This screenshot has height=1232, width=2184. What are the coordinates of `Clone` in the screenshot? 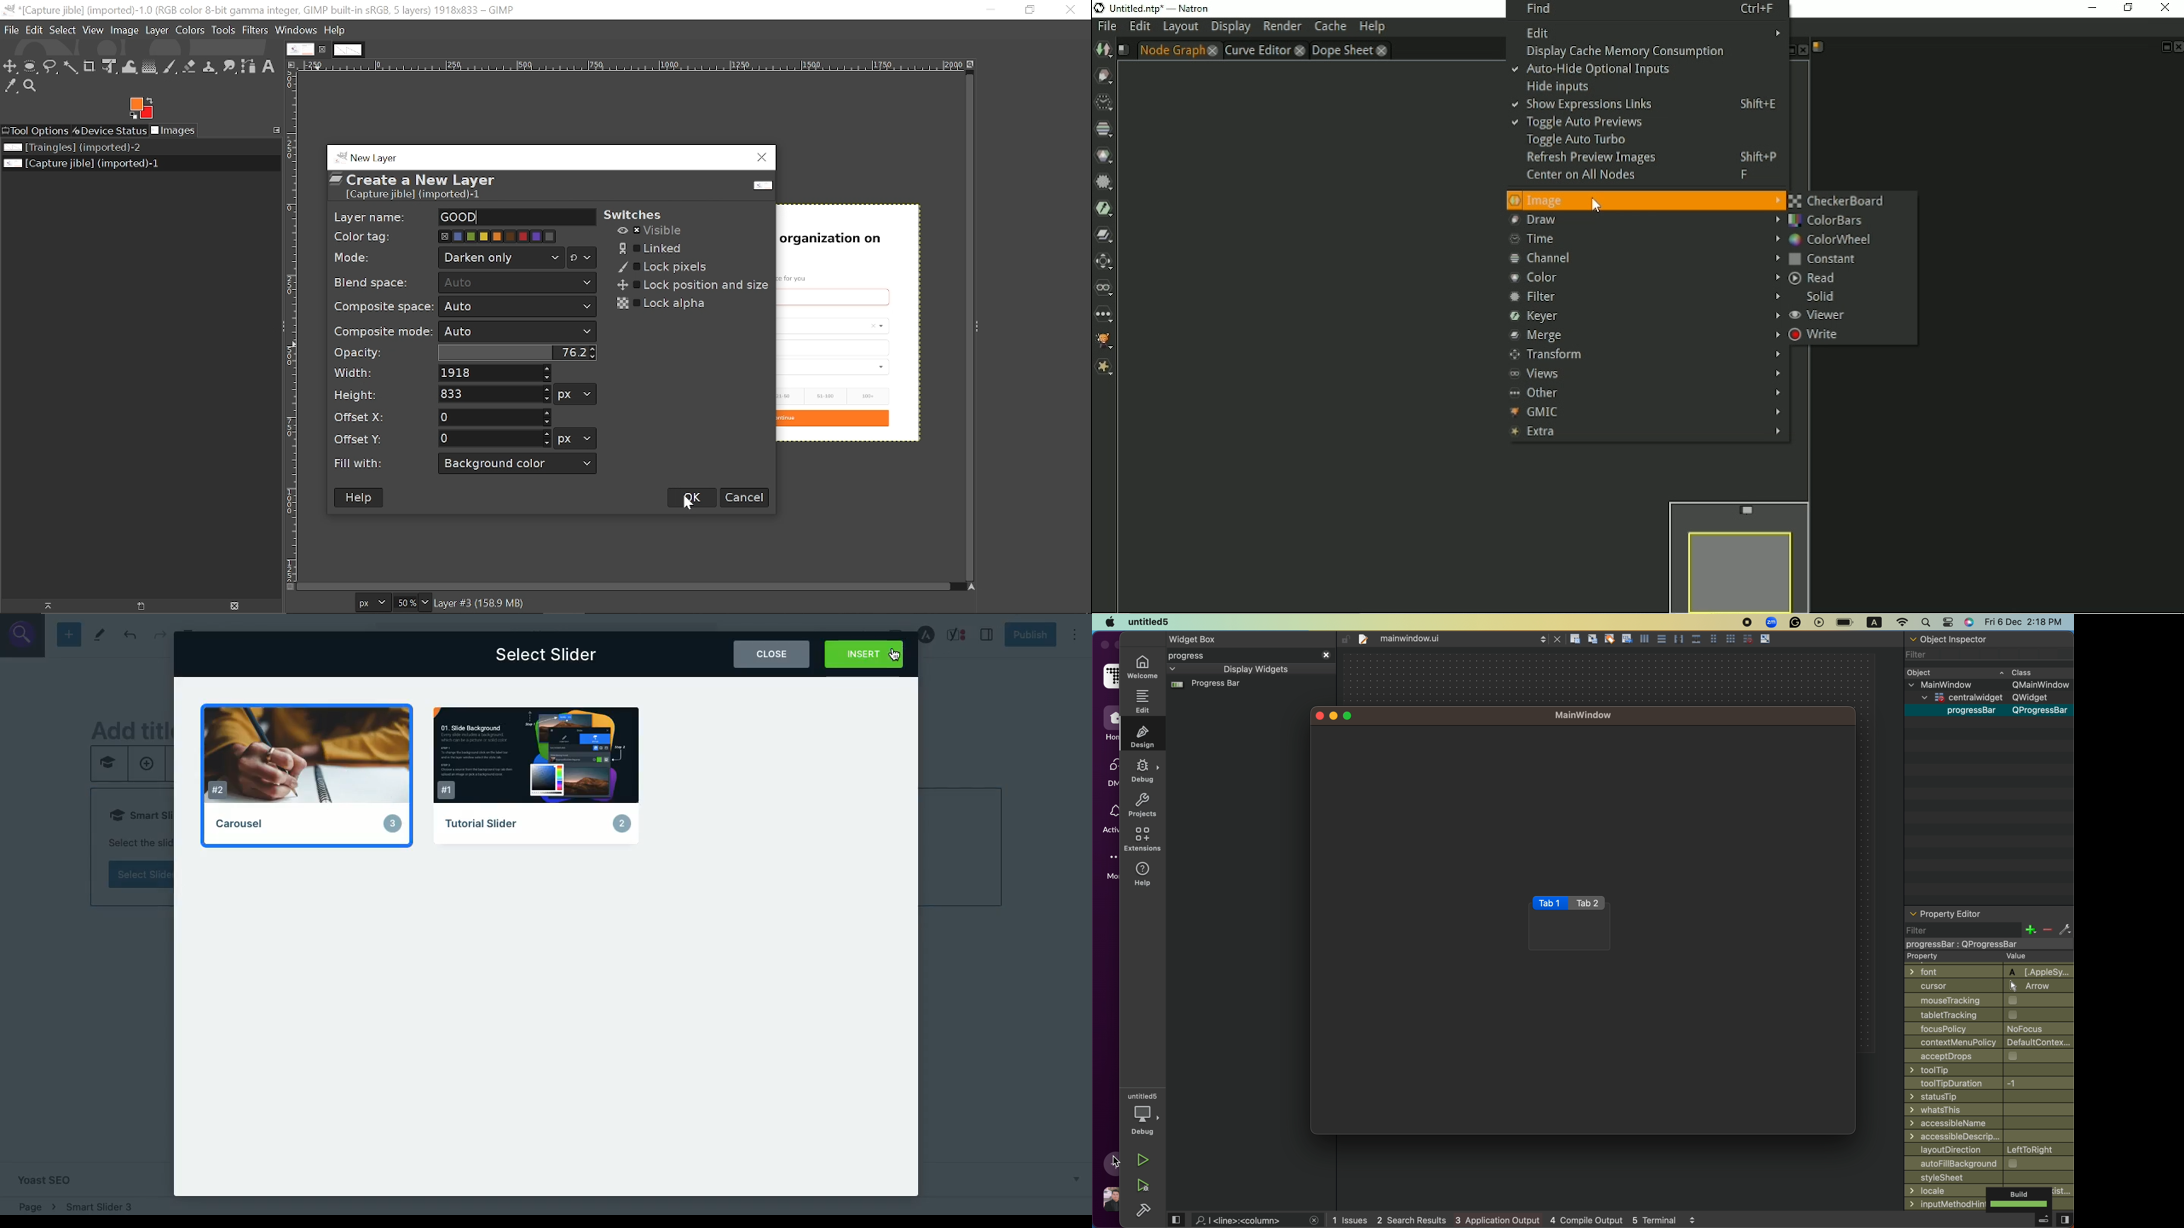 It's located at (211, 66).